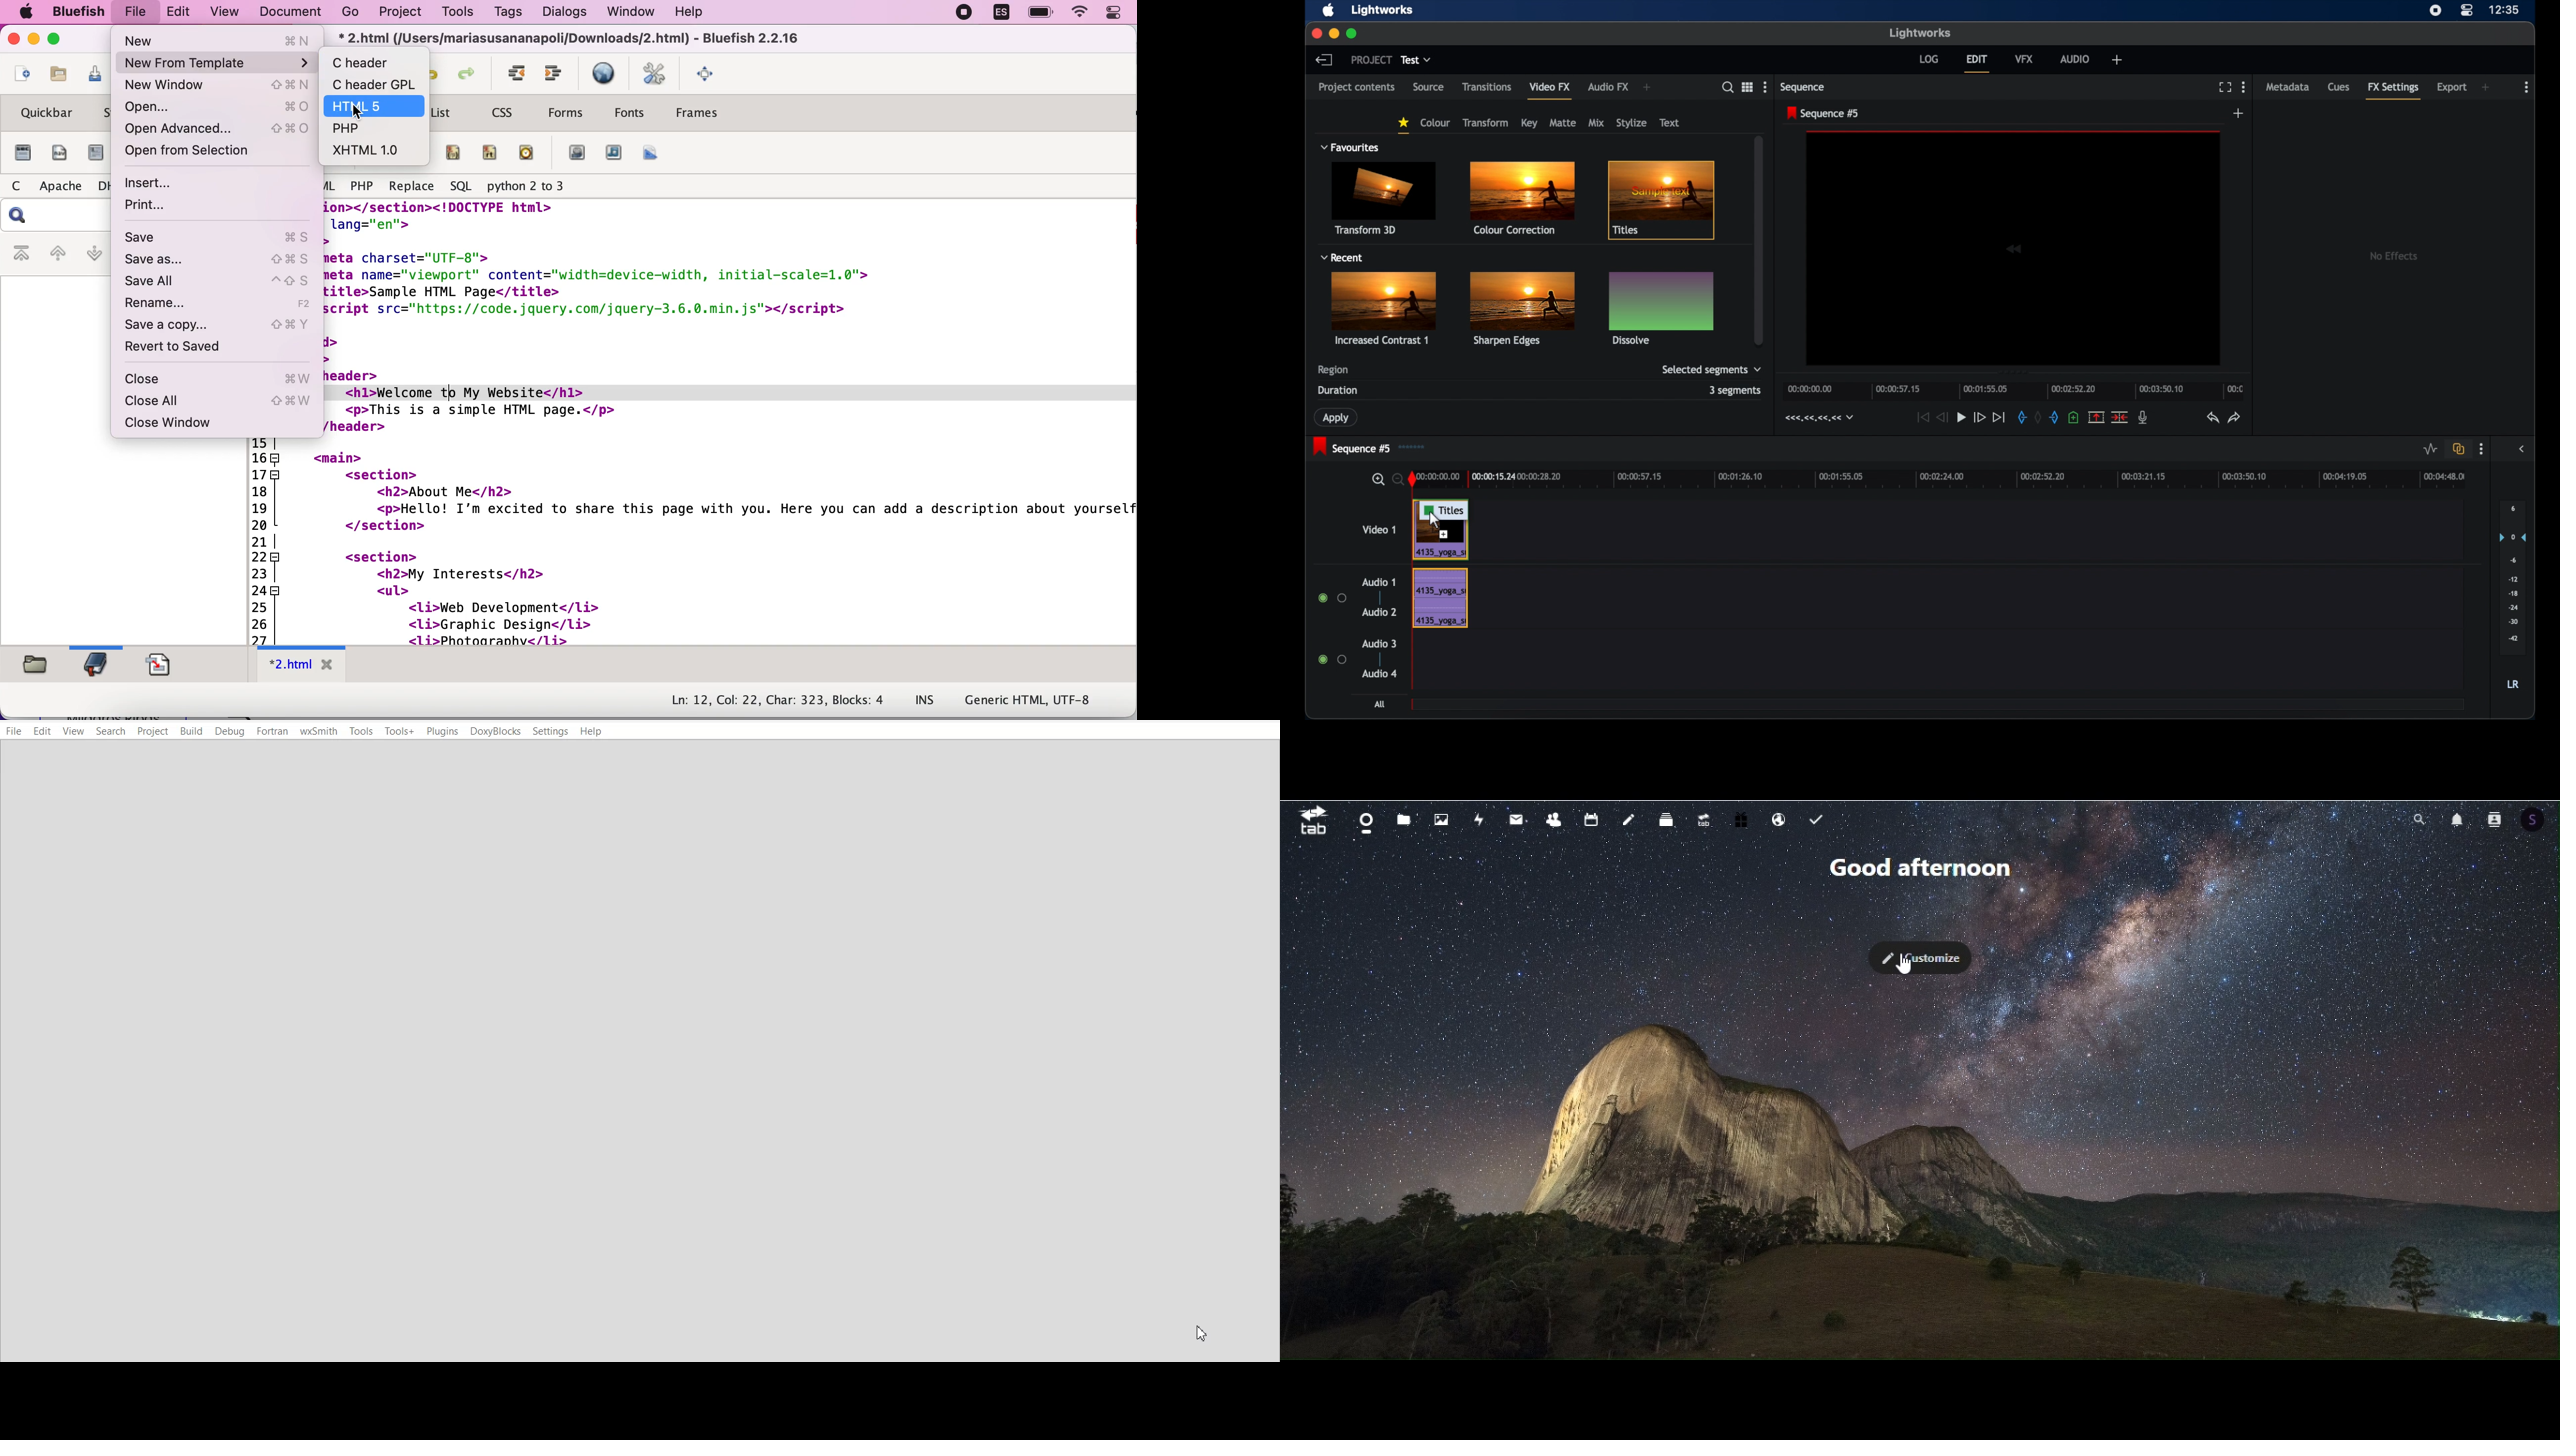  What do you see at coordinates (1201, 1333) in the screenshot?
I see `Cursor` at bounding box center [1201, 1333].